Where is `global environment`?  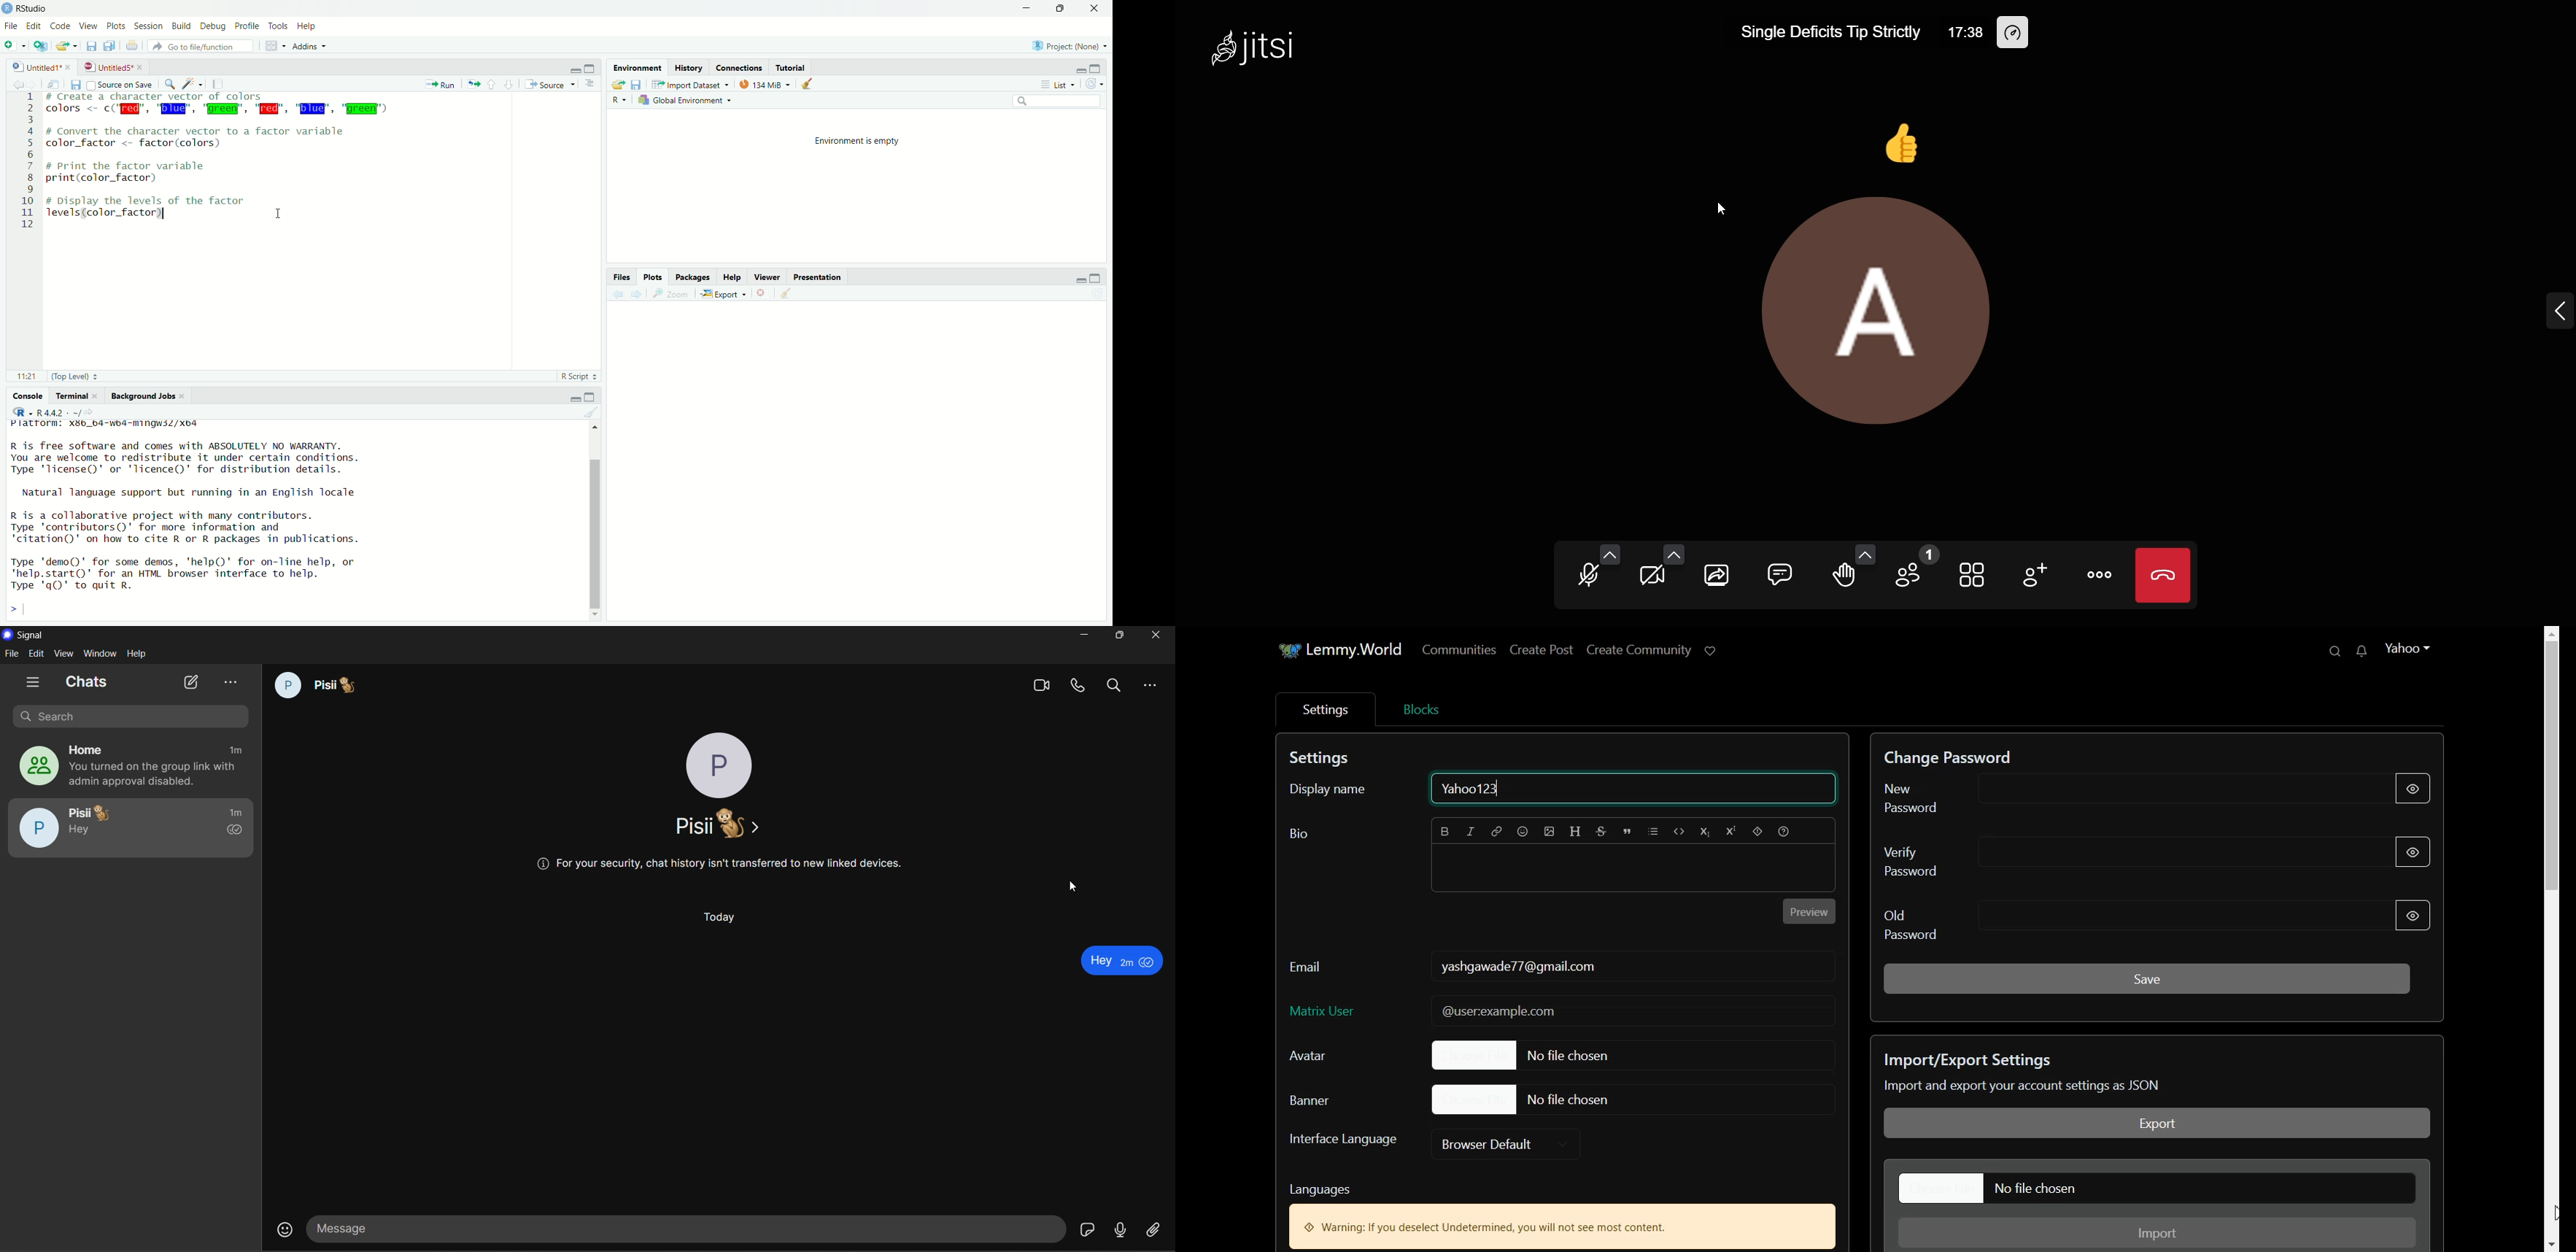
global environment is located at coordinates (689, 101).